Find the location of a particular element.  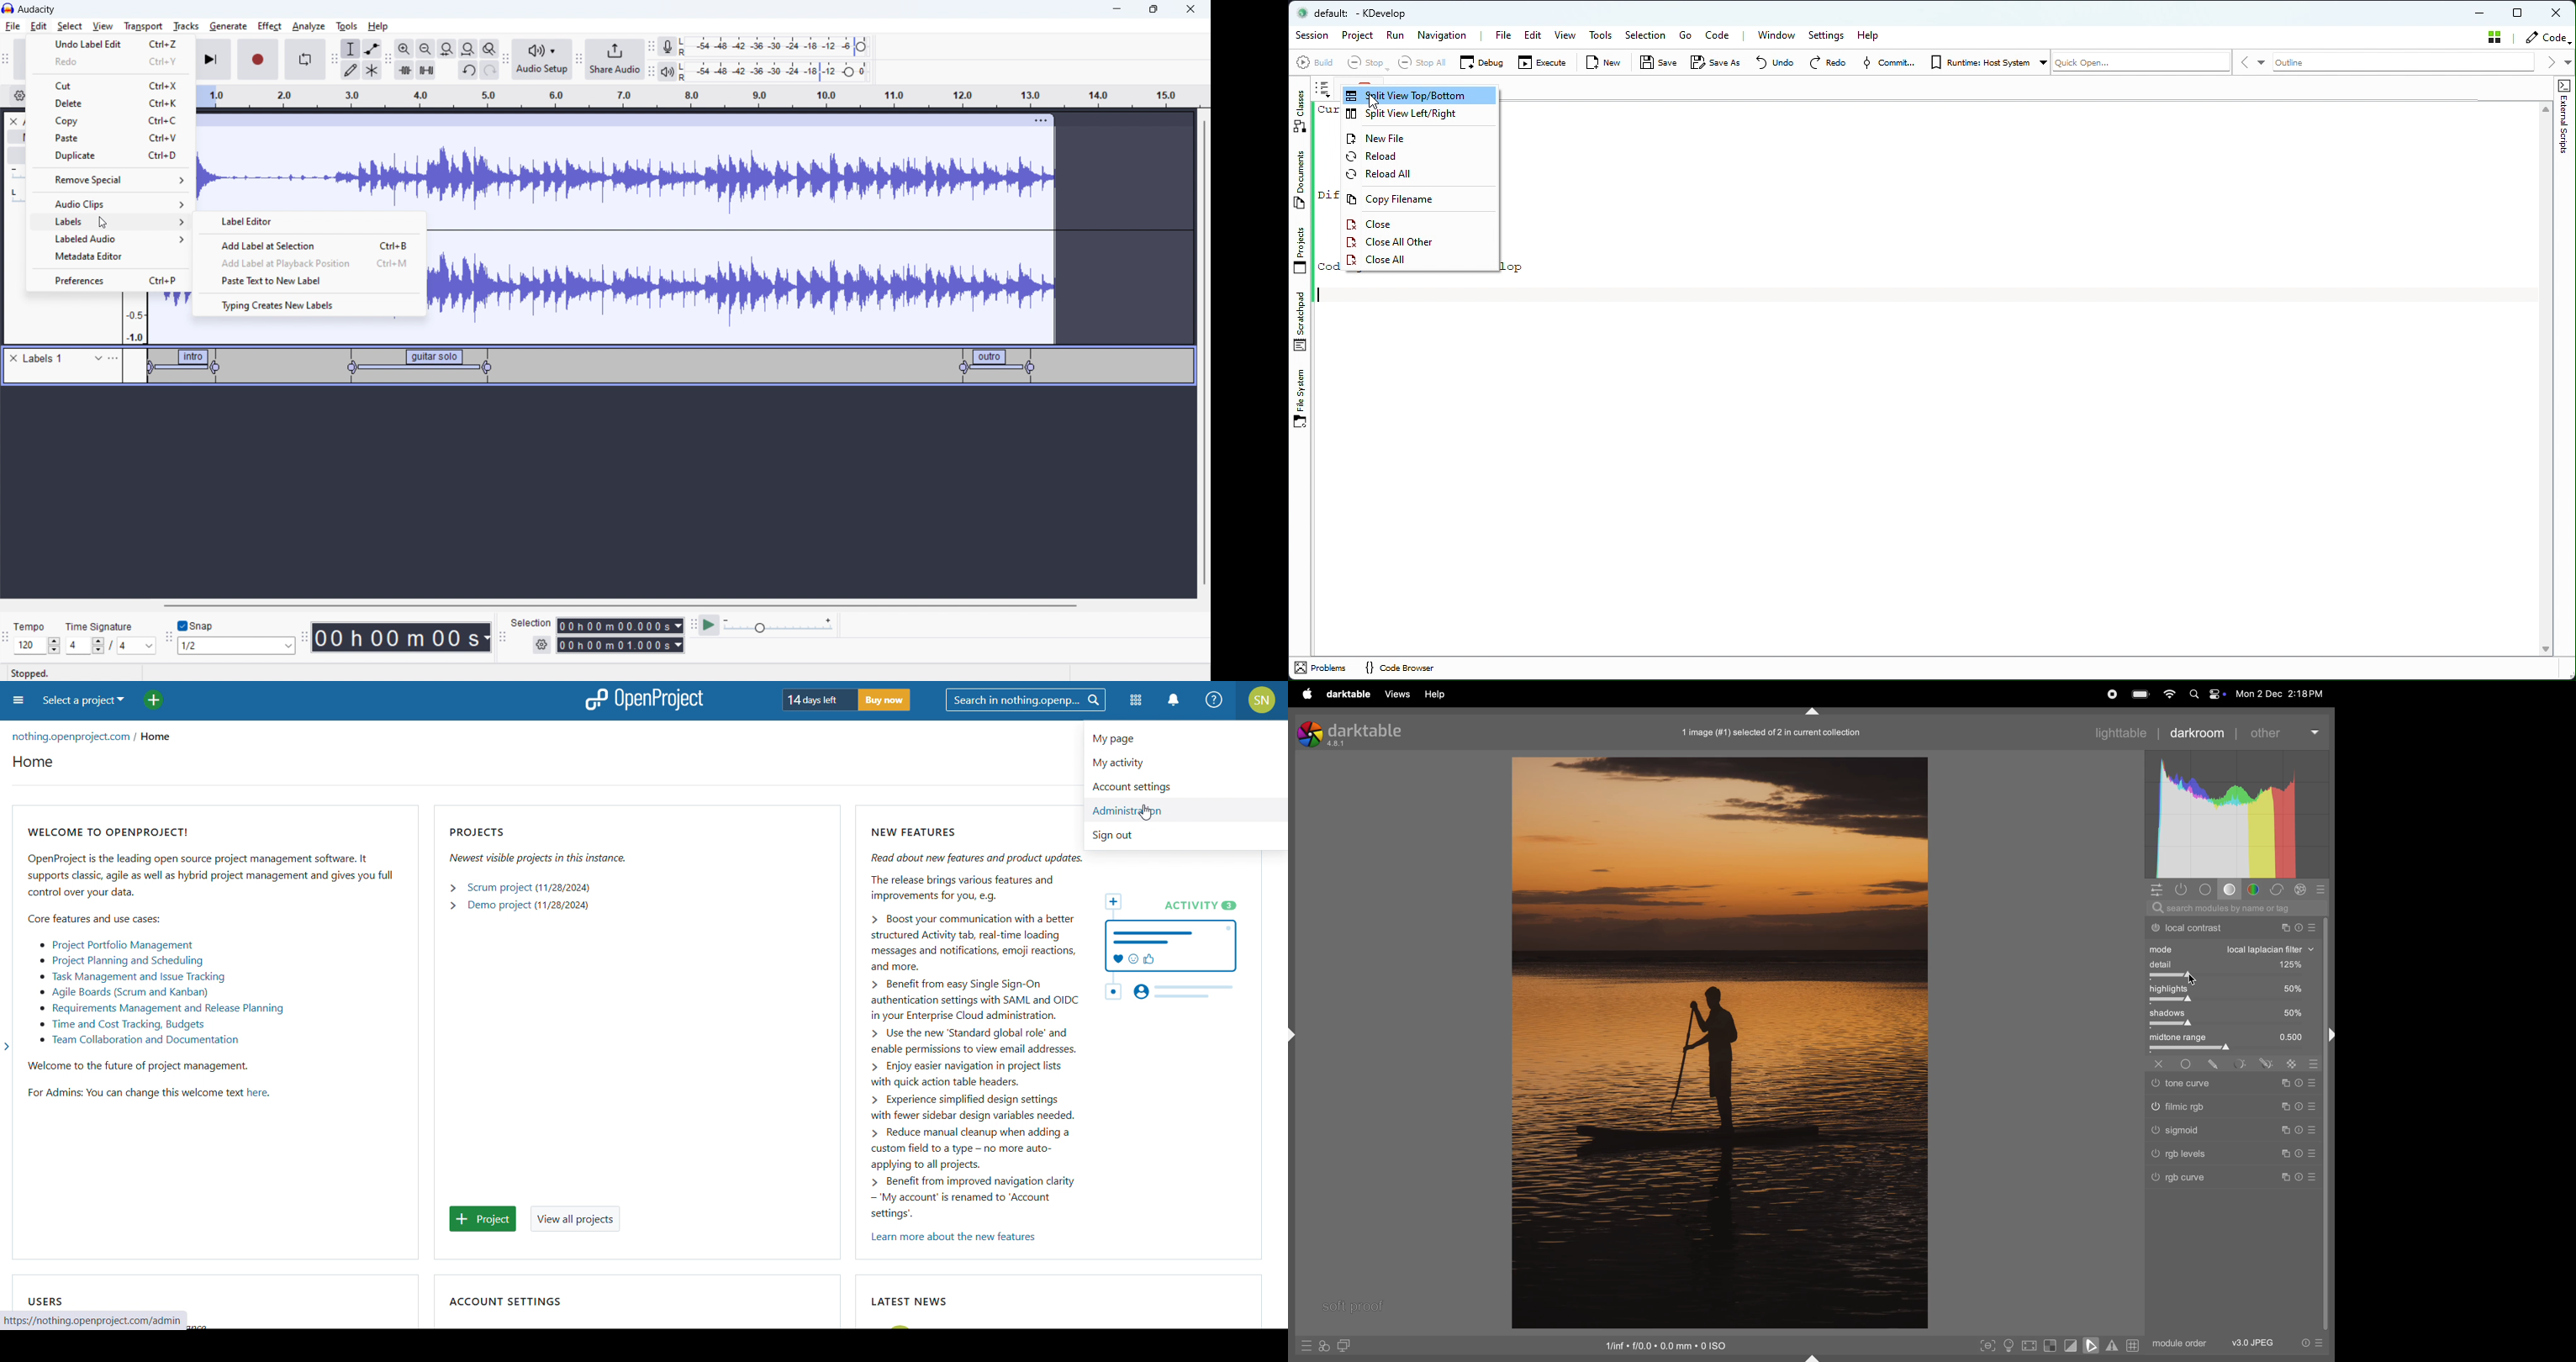

battery is located at coordinates (2142, 693).